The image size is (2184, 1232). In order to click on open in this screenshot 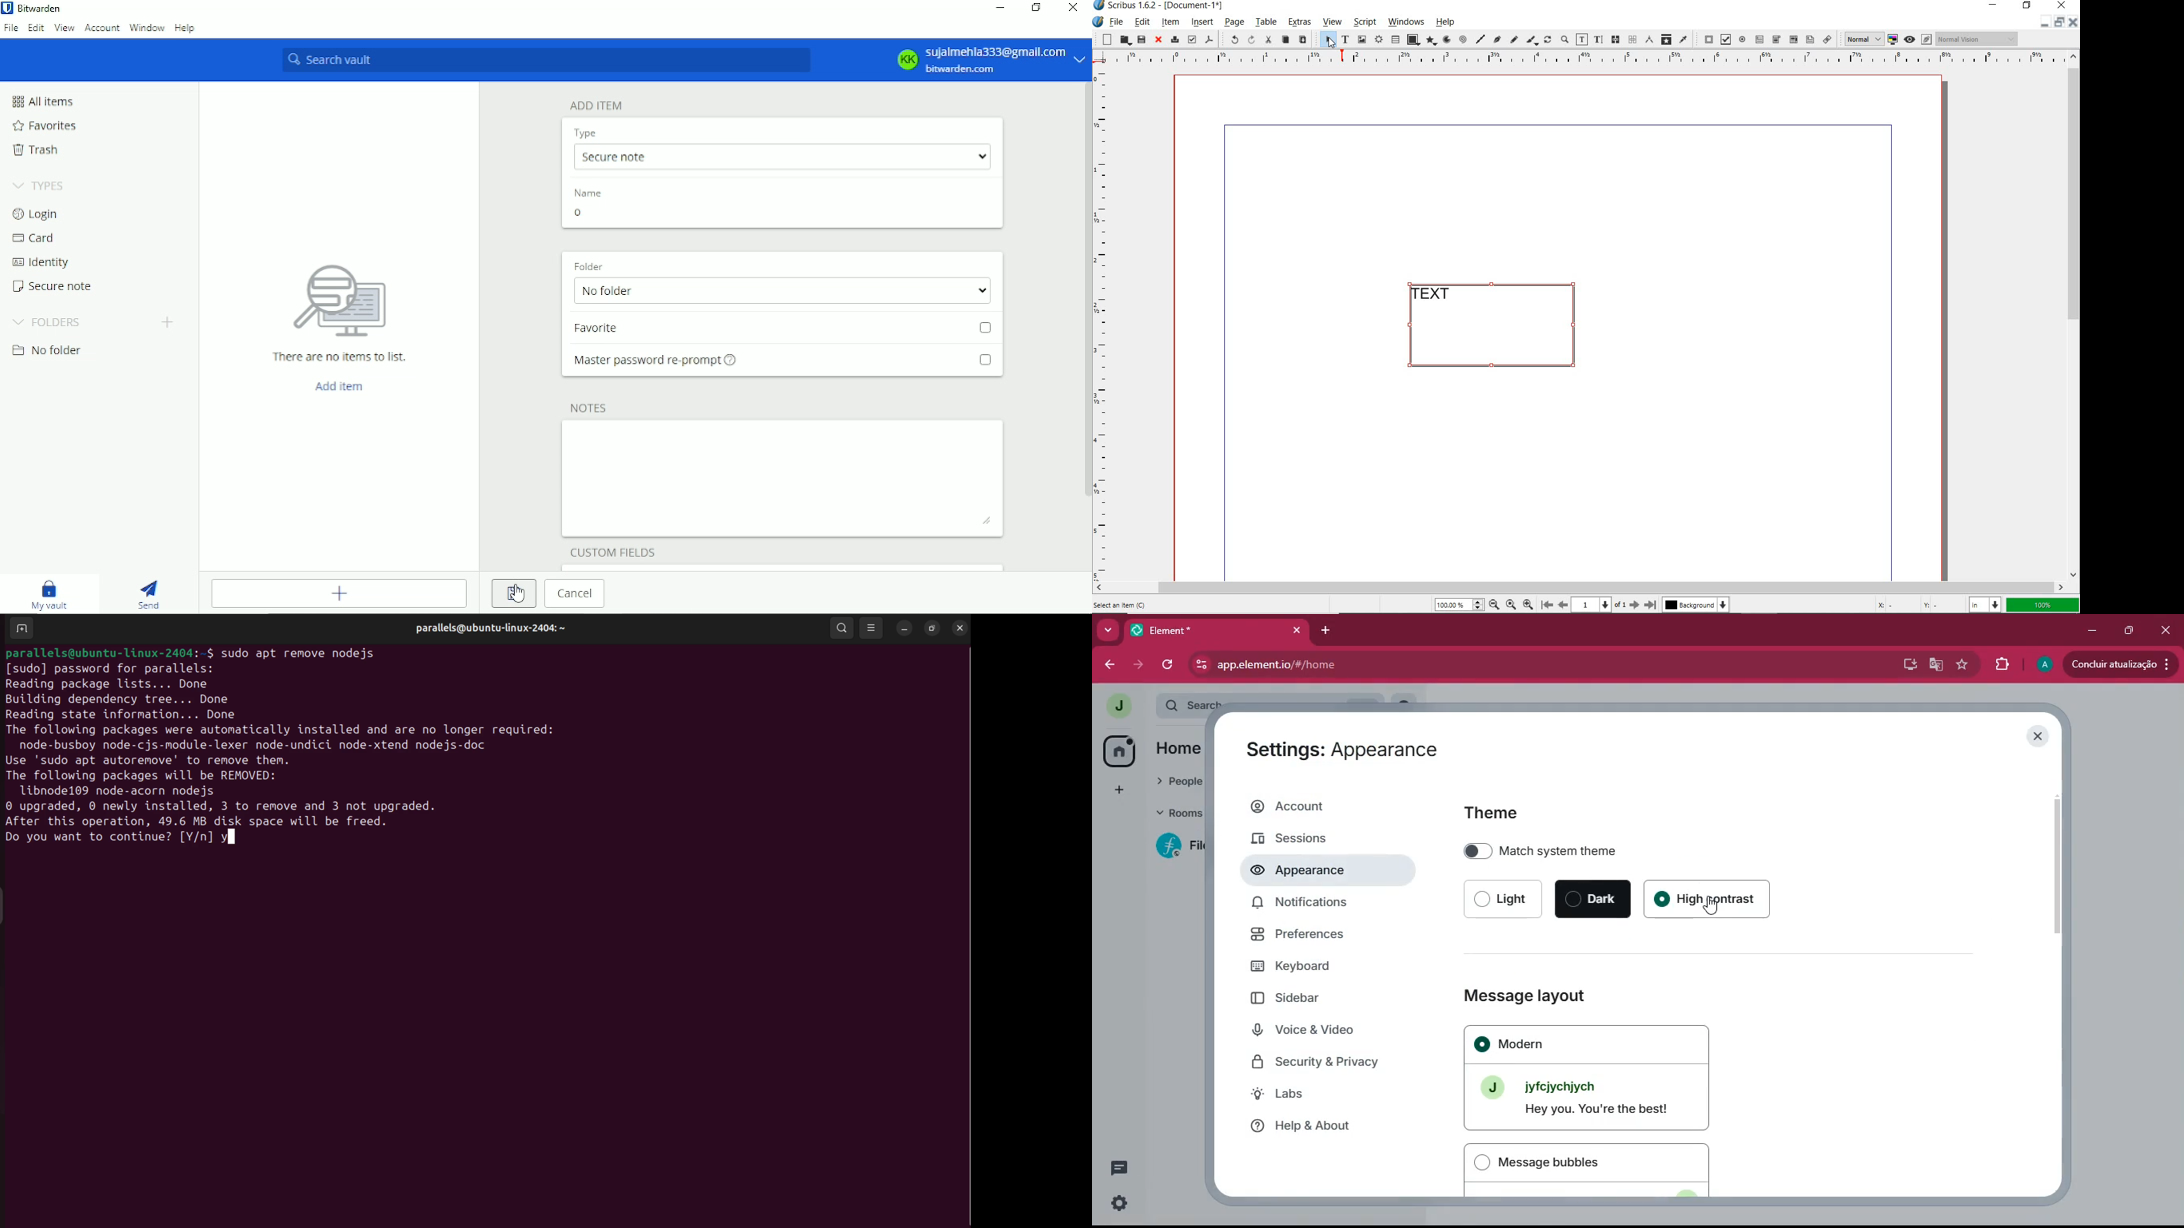, I will do `click(1124, 41)`.